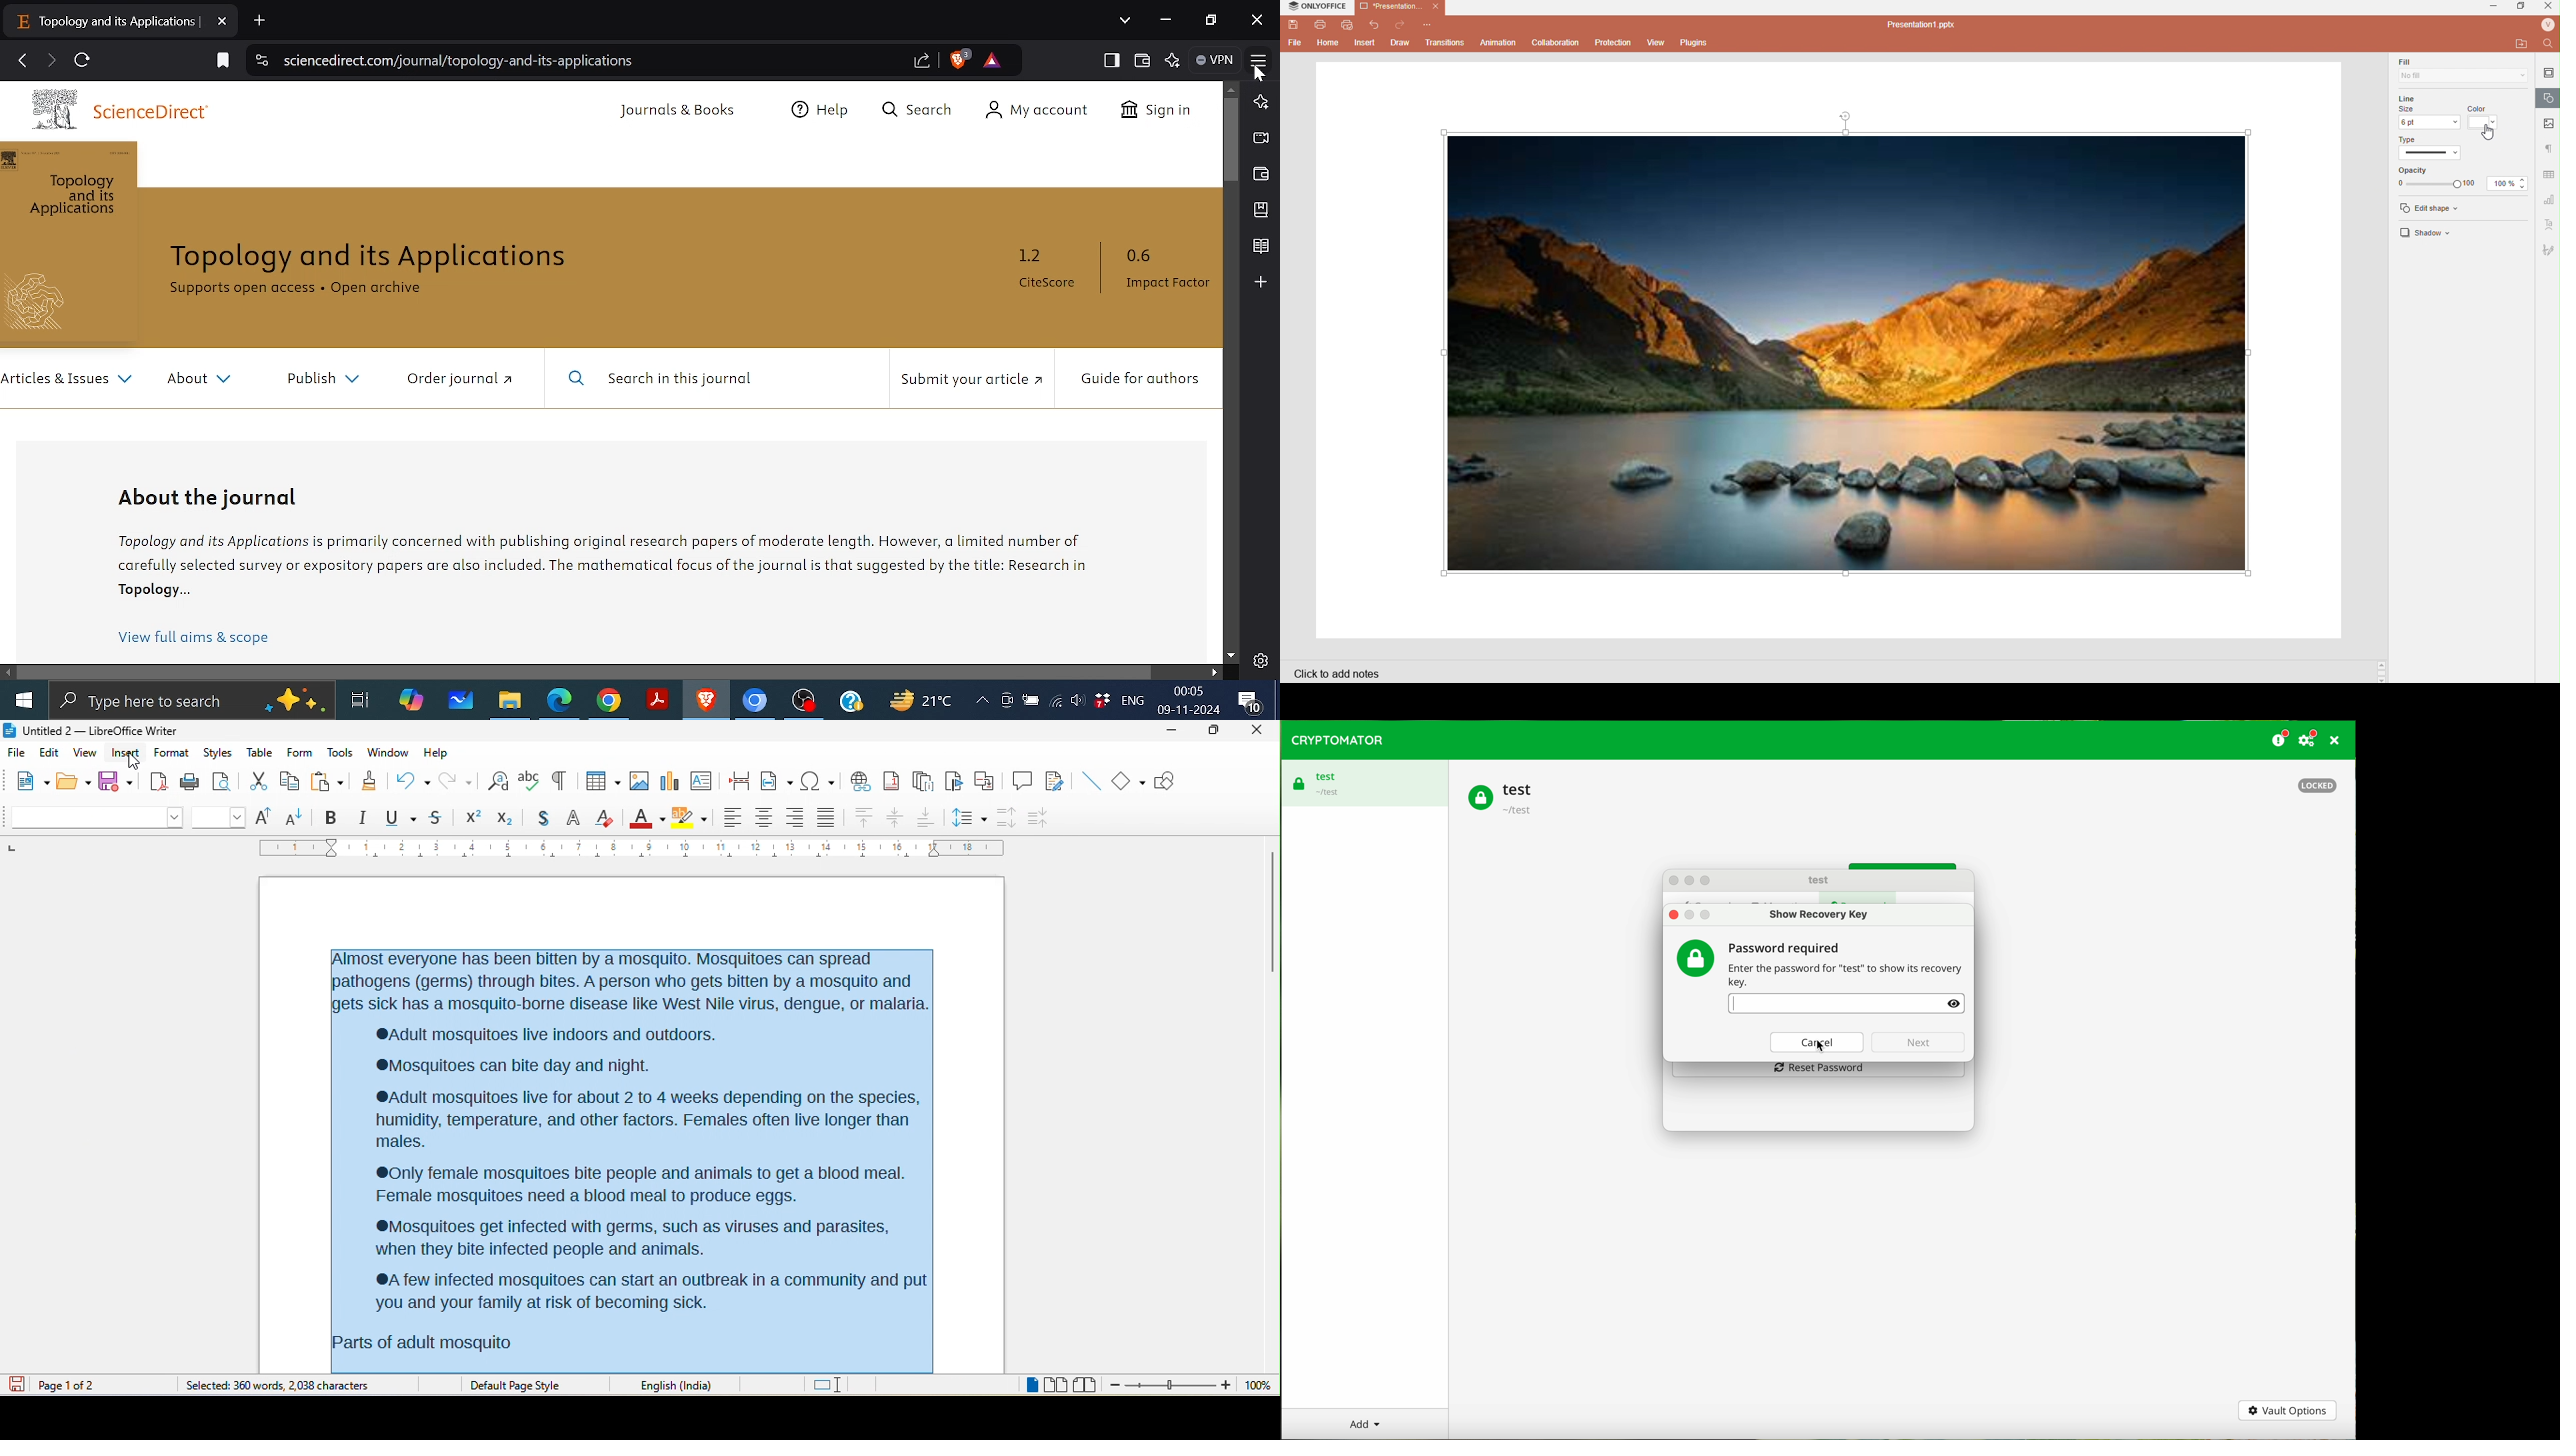 The height and width of the screenshot is (1456, 2576). I want to click on Line size, so click(2429, 113).